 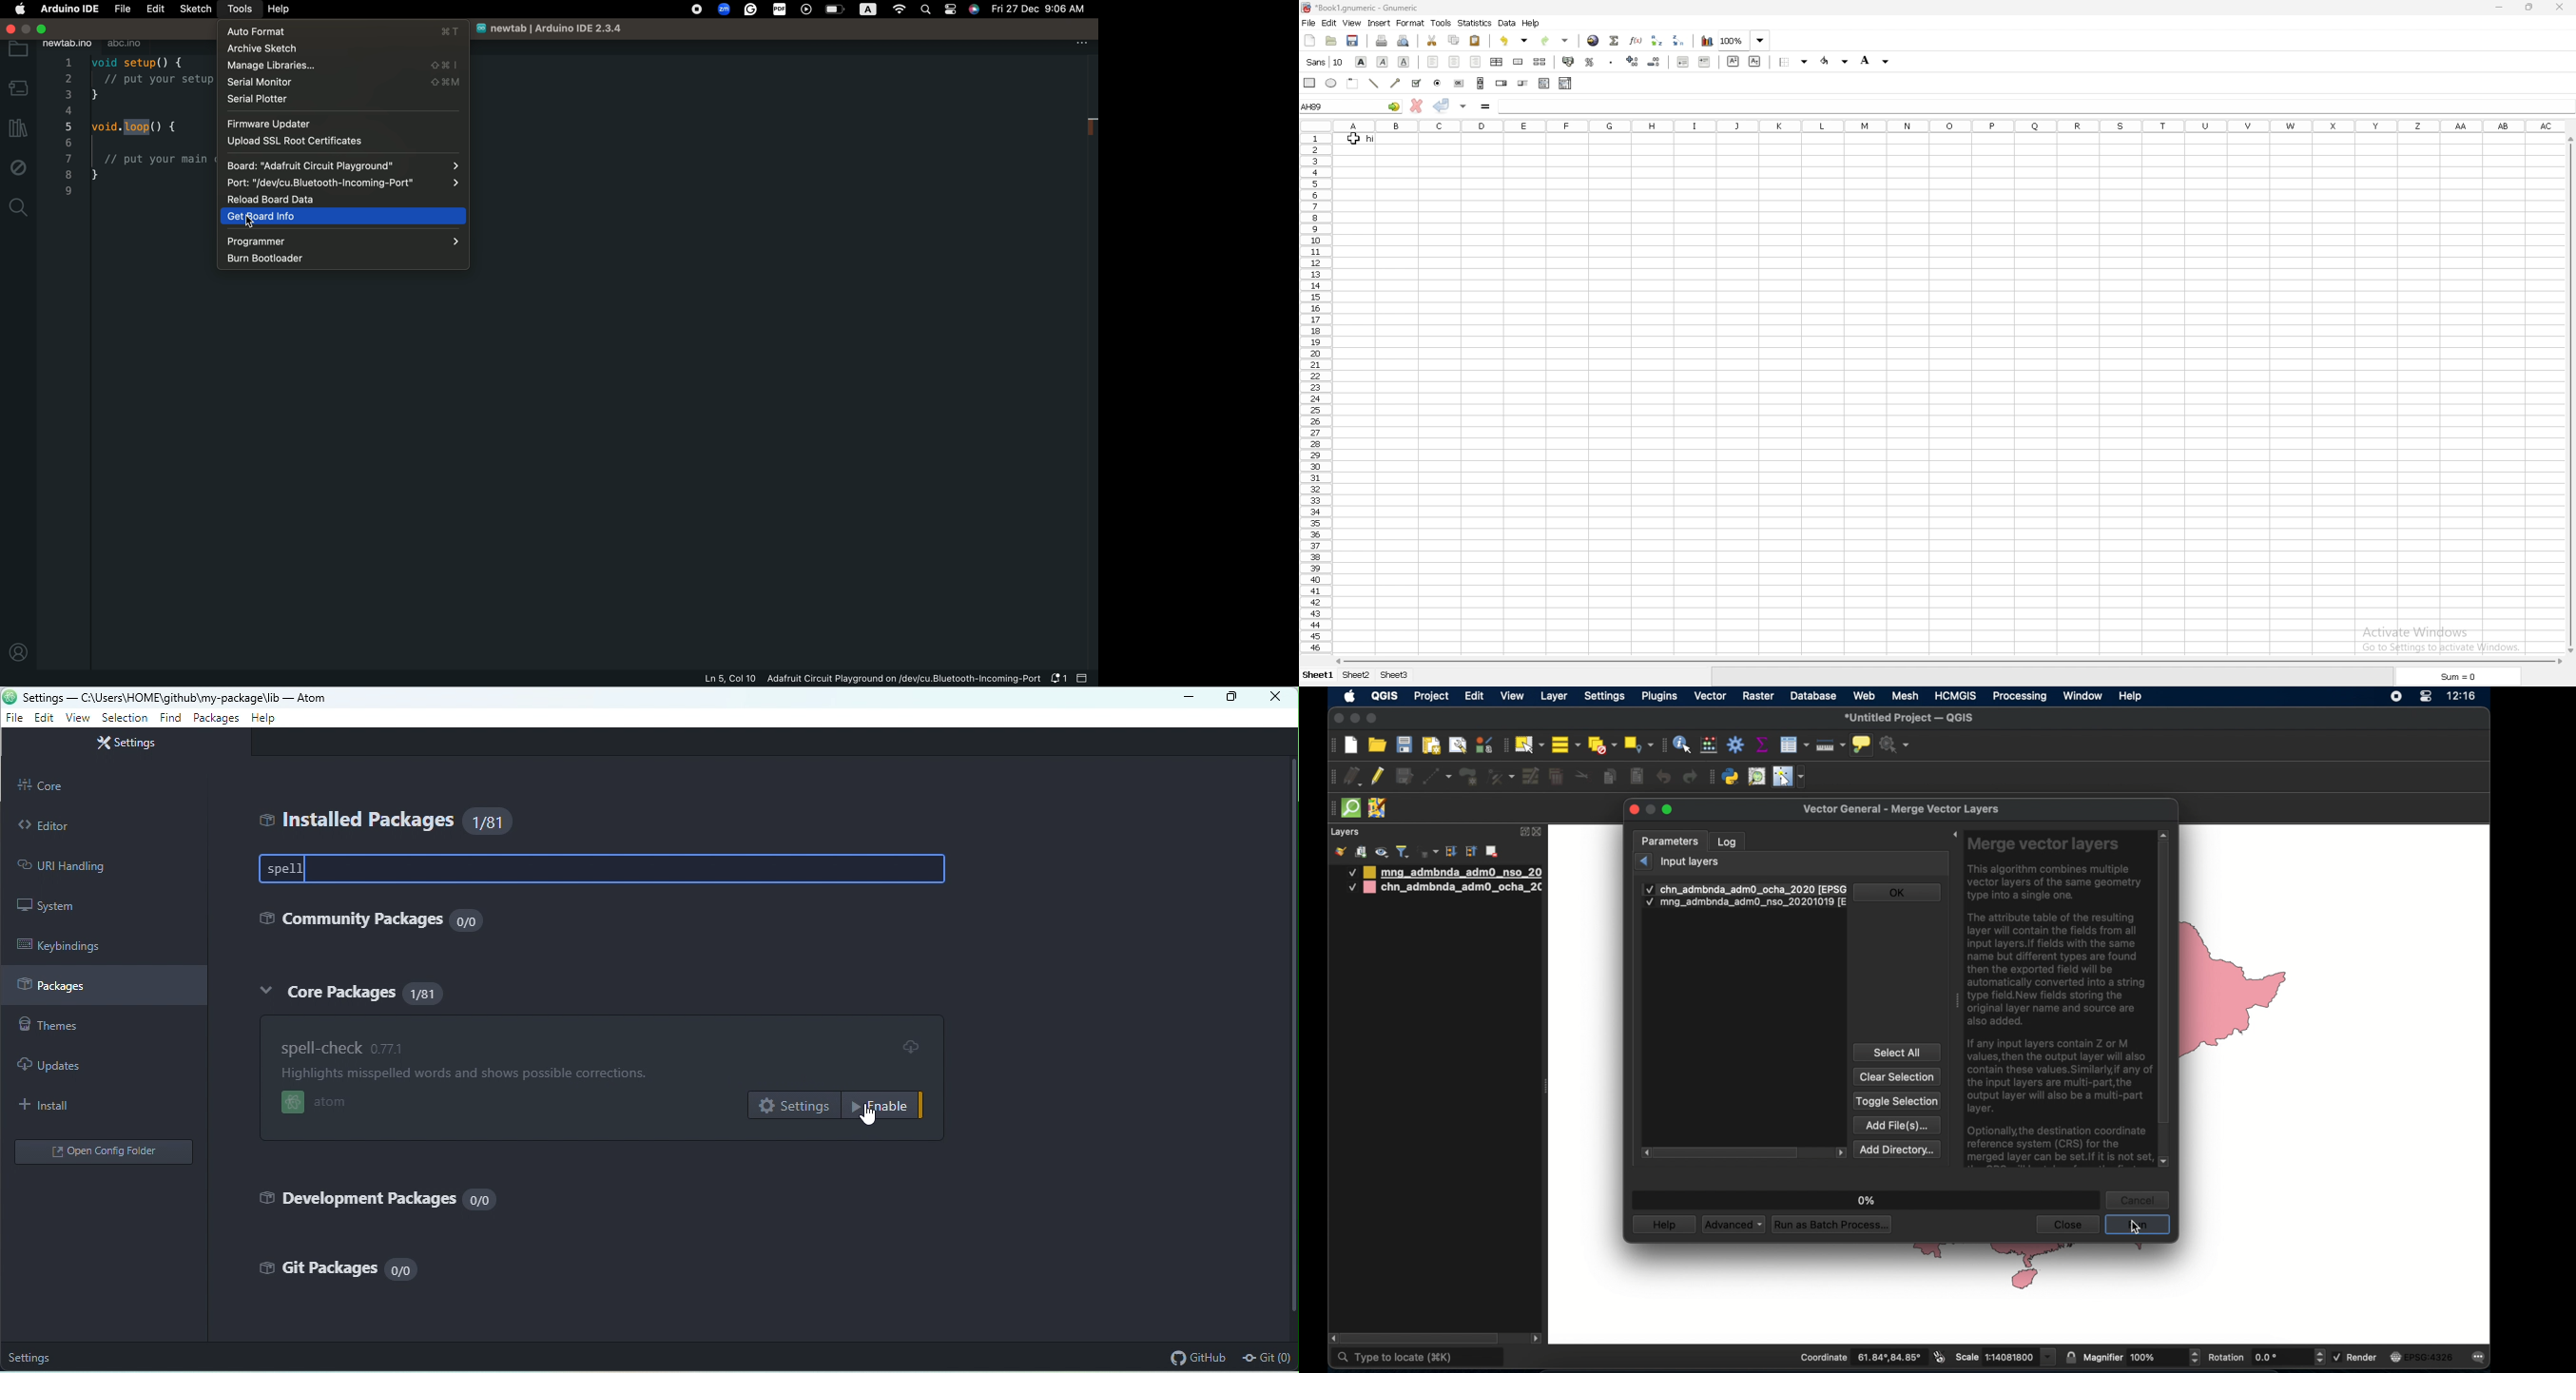 What do you see at coordinates (419, 992) in the screenshot?
I see `81` at bounding box center [419, 992].